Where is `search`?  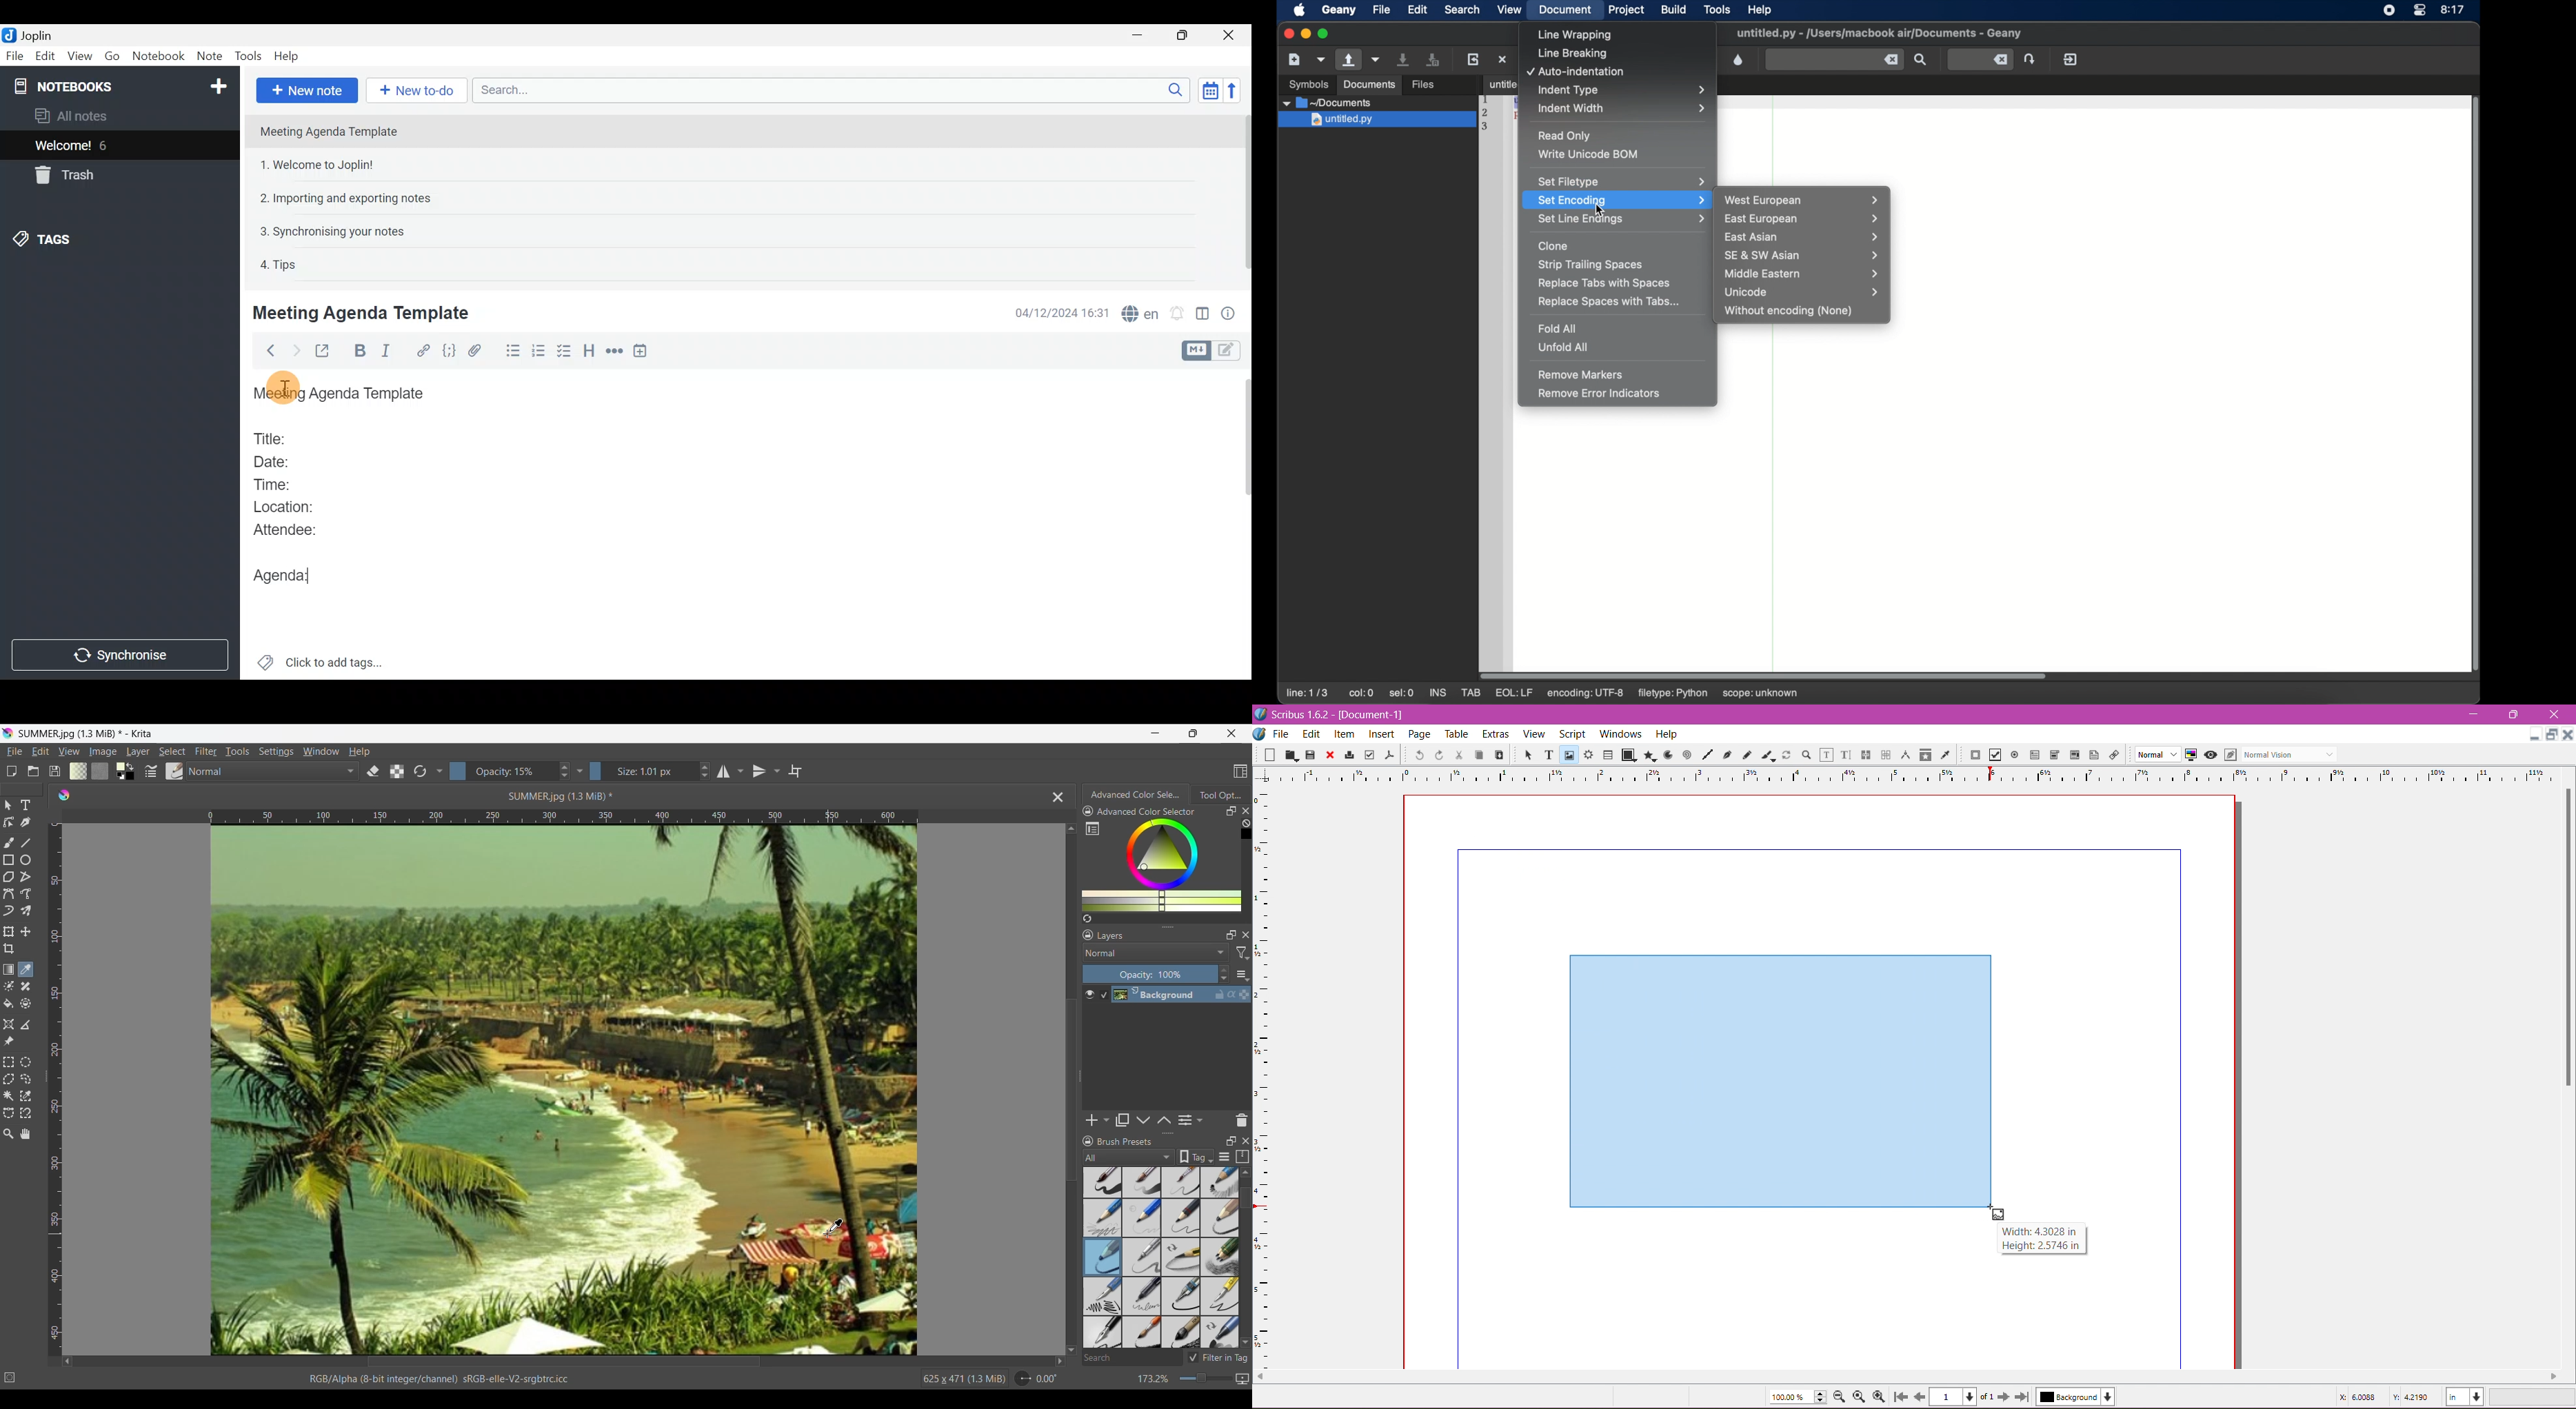 search is located at coordinates (1462, 9).